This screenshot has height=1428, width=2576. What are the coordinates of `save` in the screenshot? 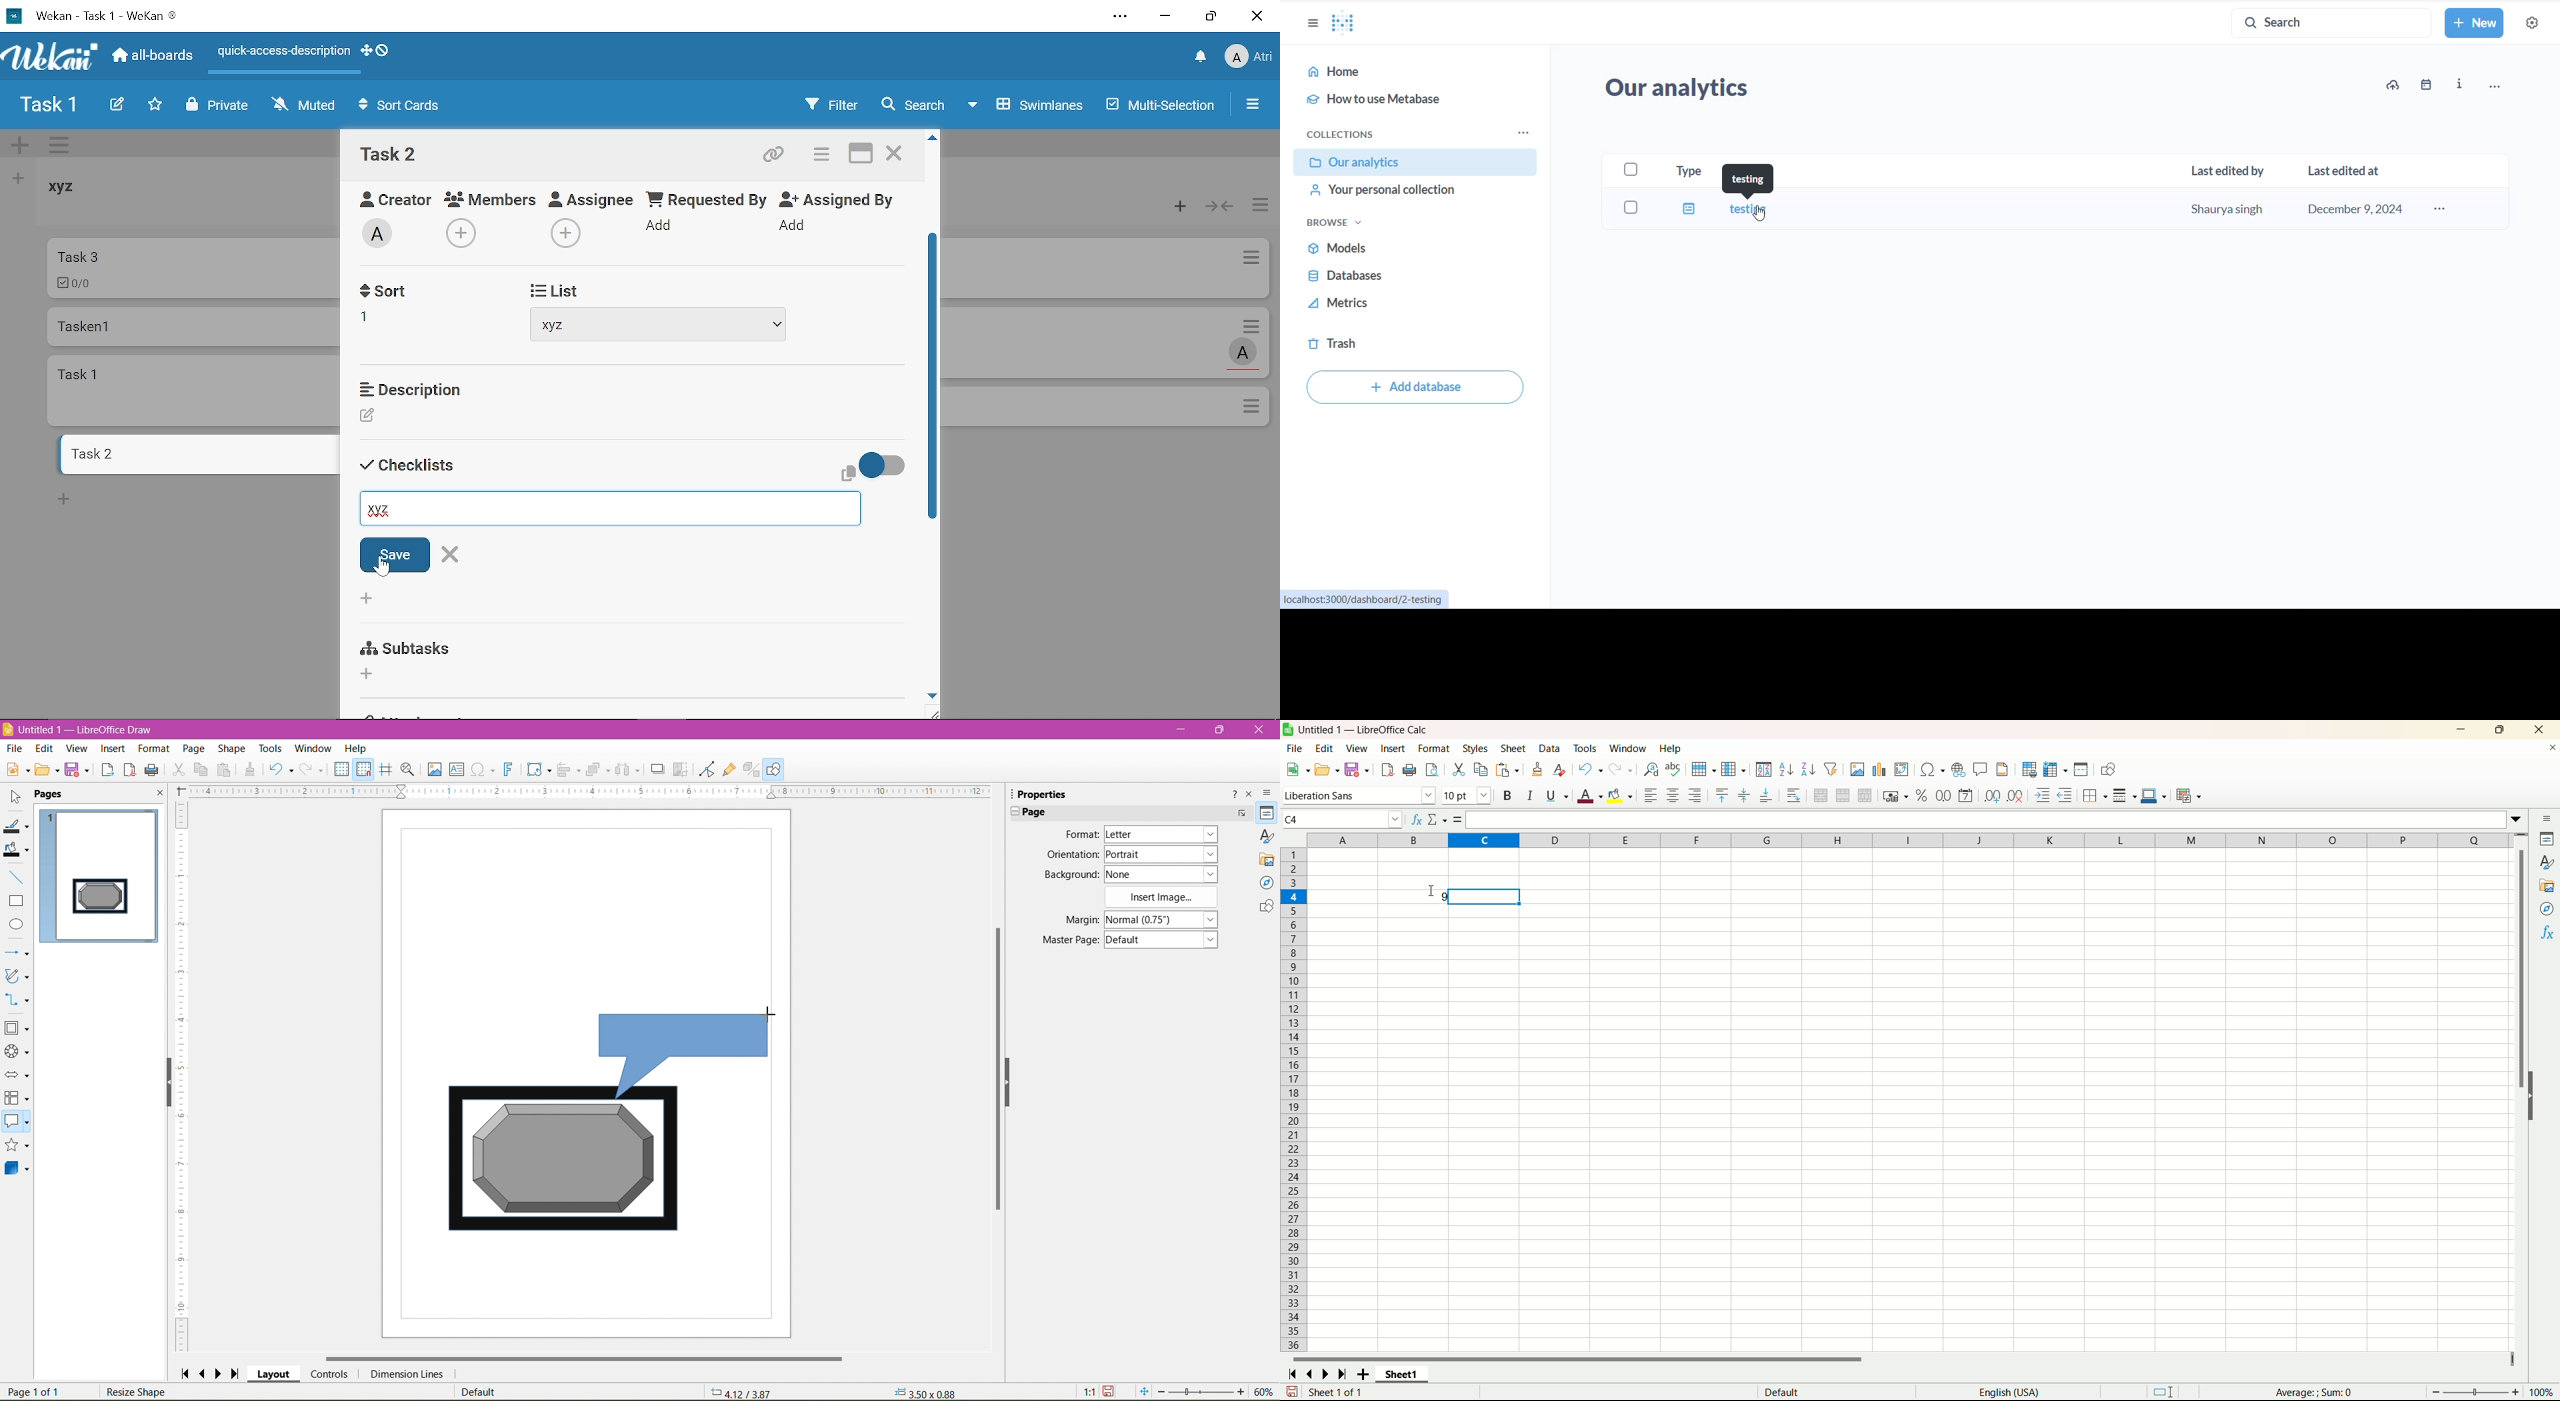 It's located at (1292, 1391).